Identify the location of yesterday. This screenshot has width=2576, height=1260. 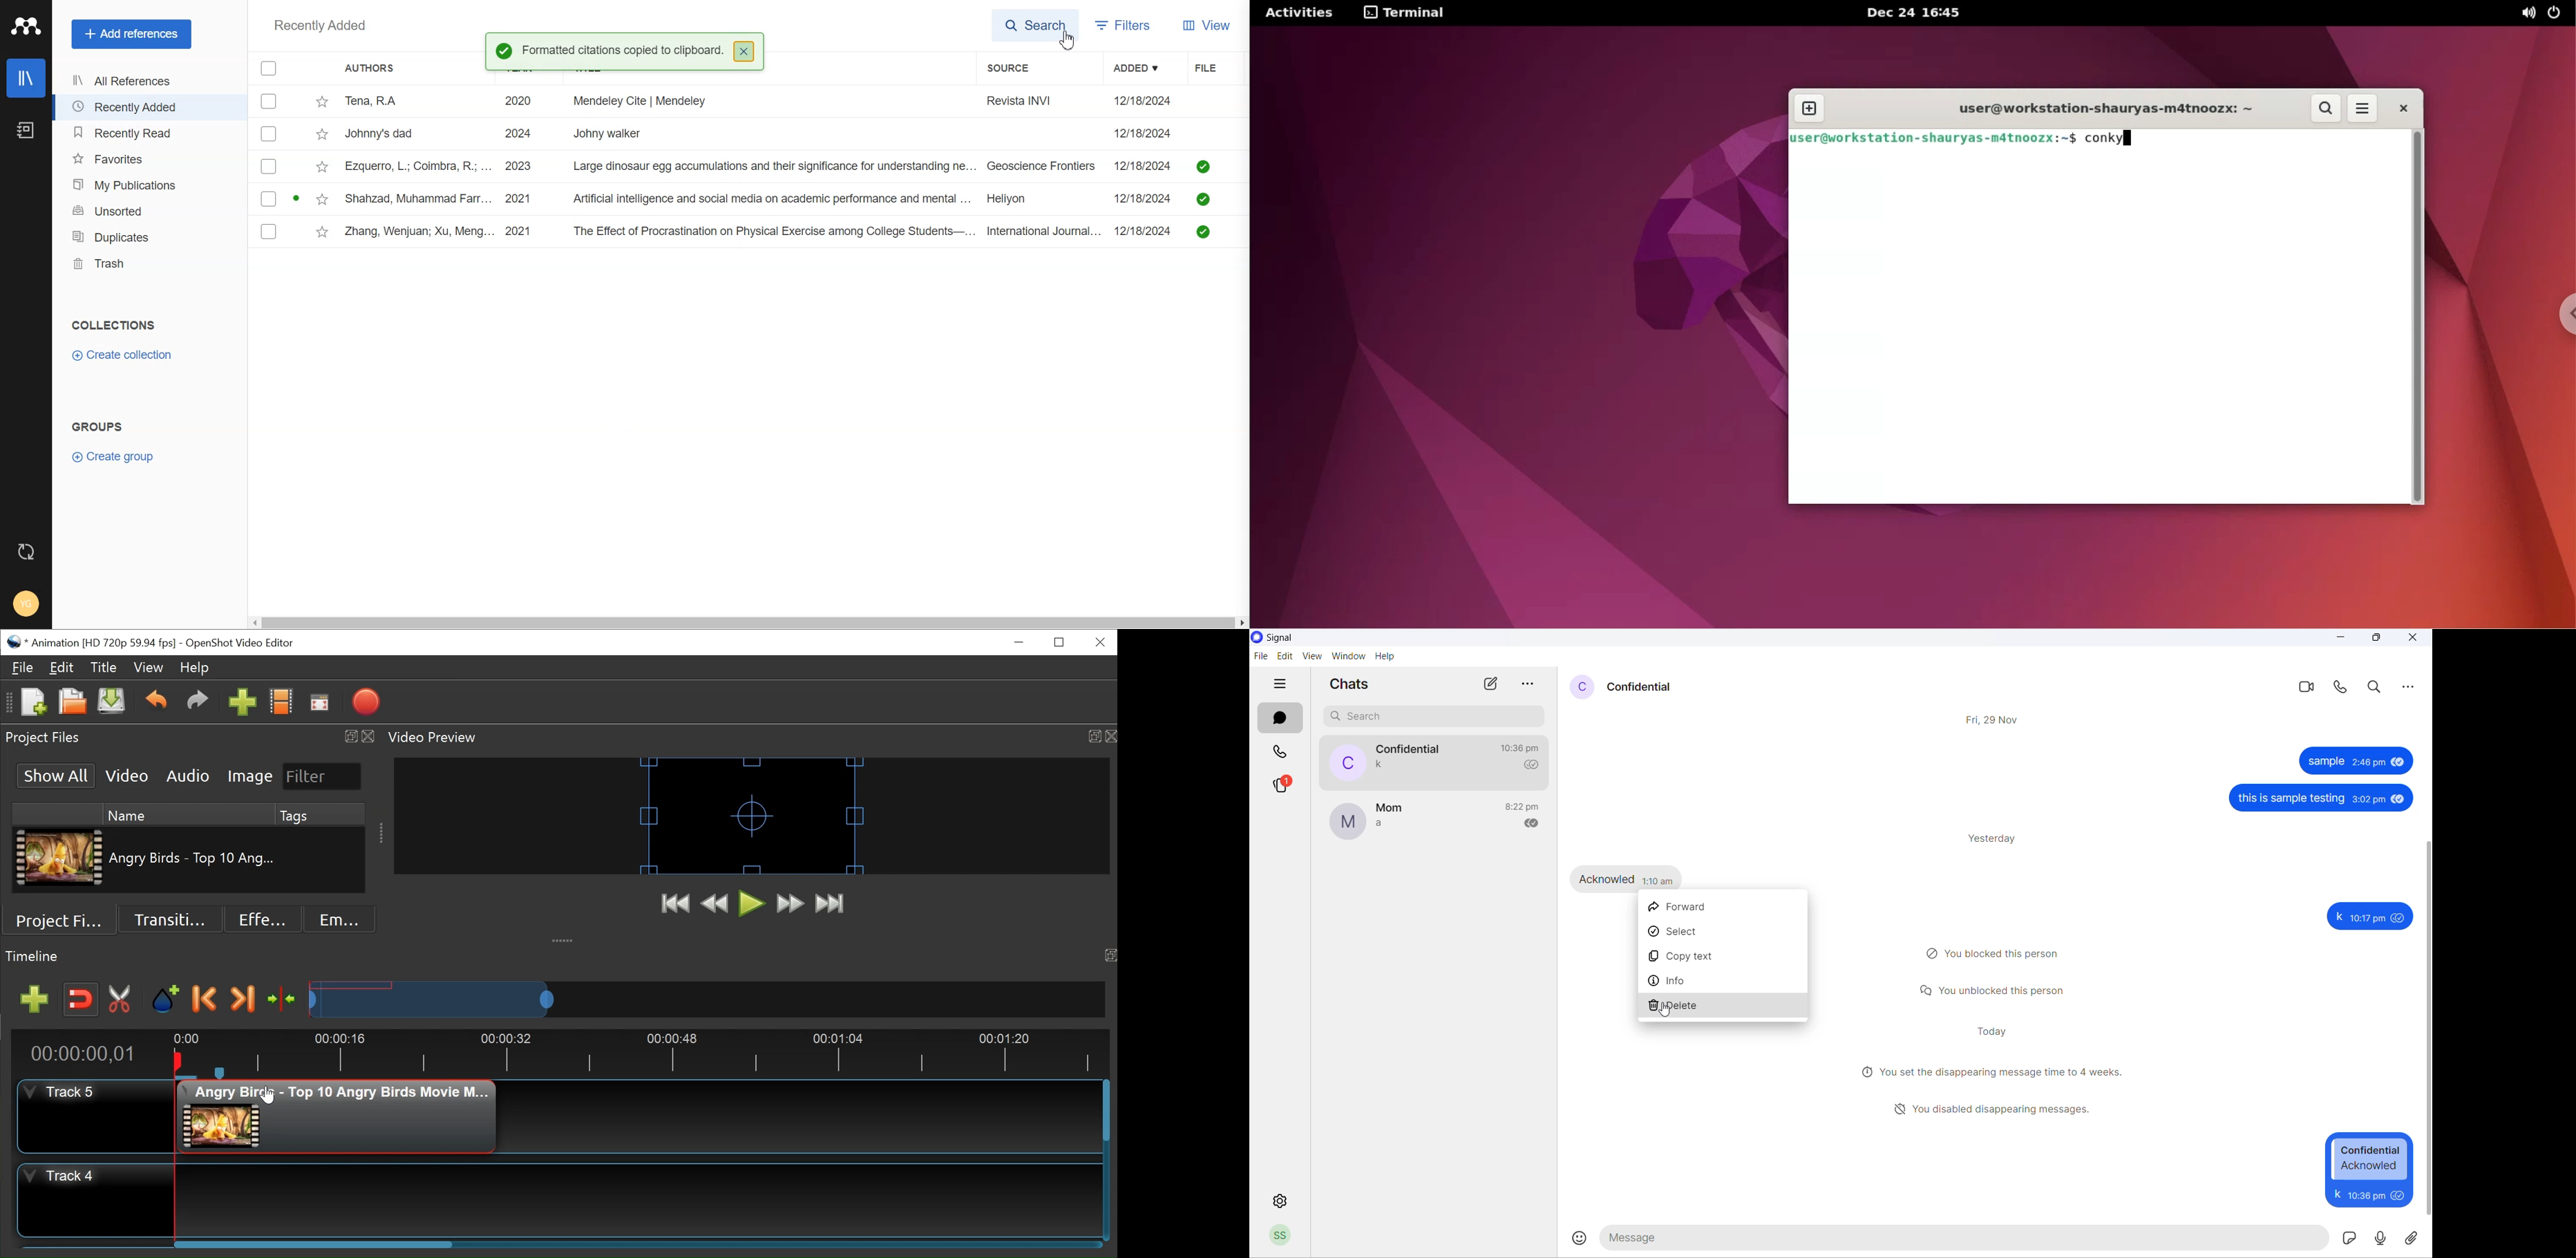
(1998, 840).